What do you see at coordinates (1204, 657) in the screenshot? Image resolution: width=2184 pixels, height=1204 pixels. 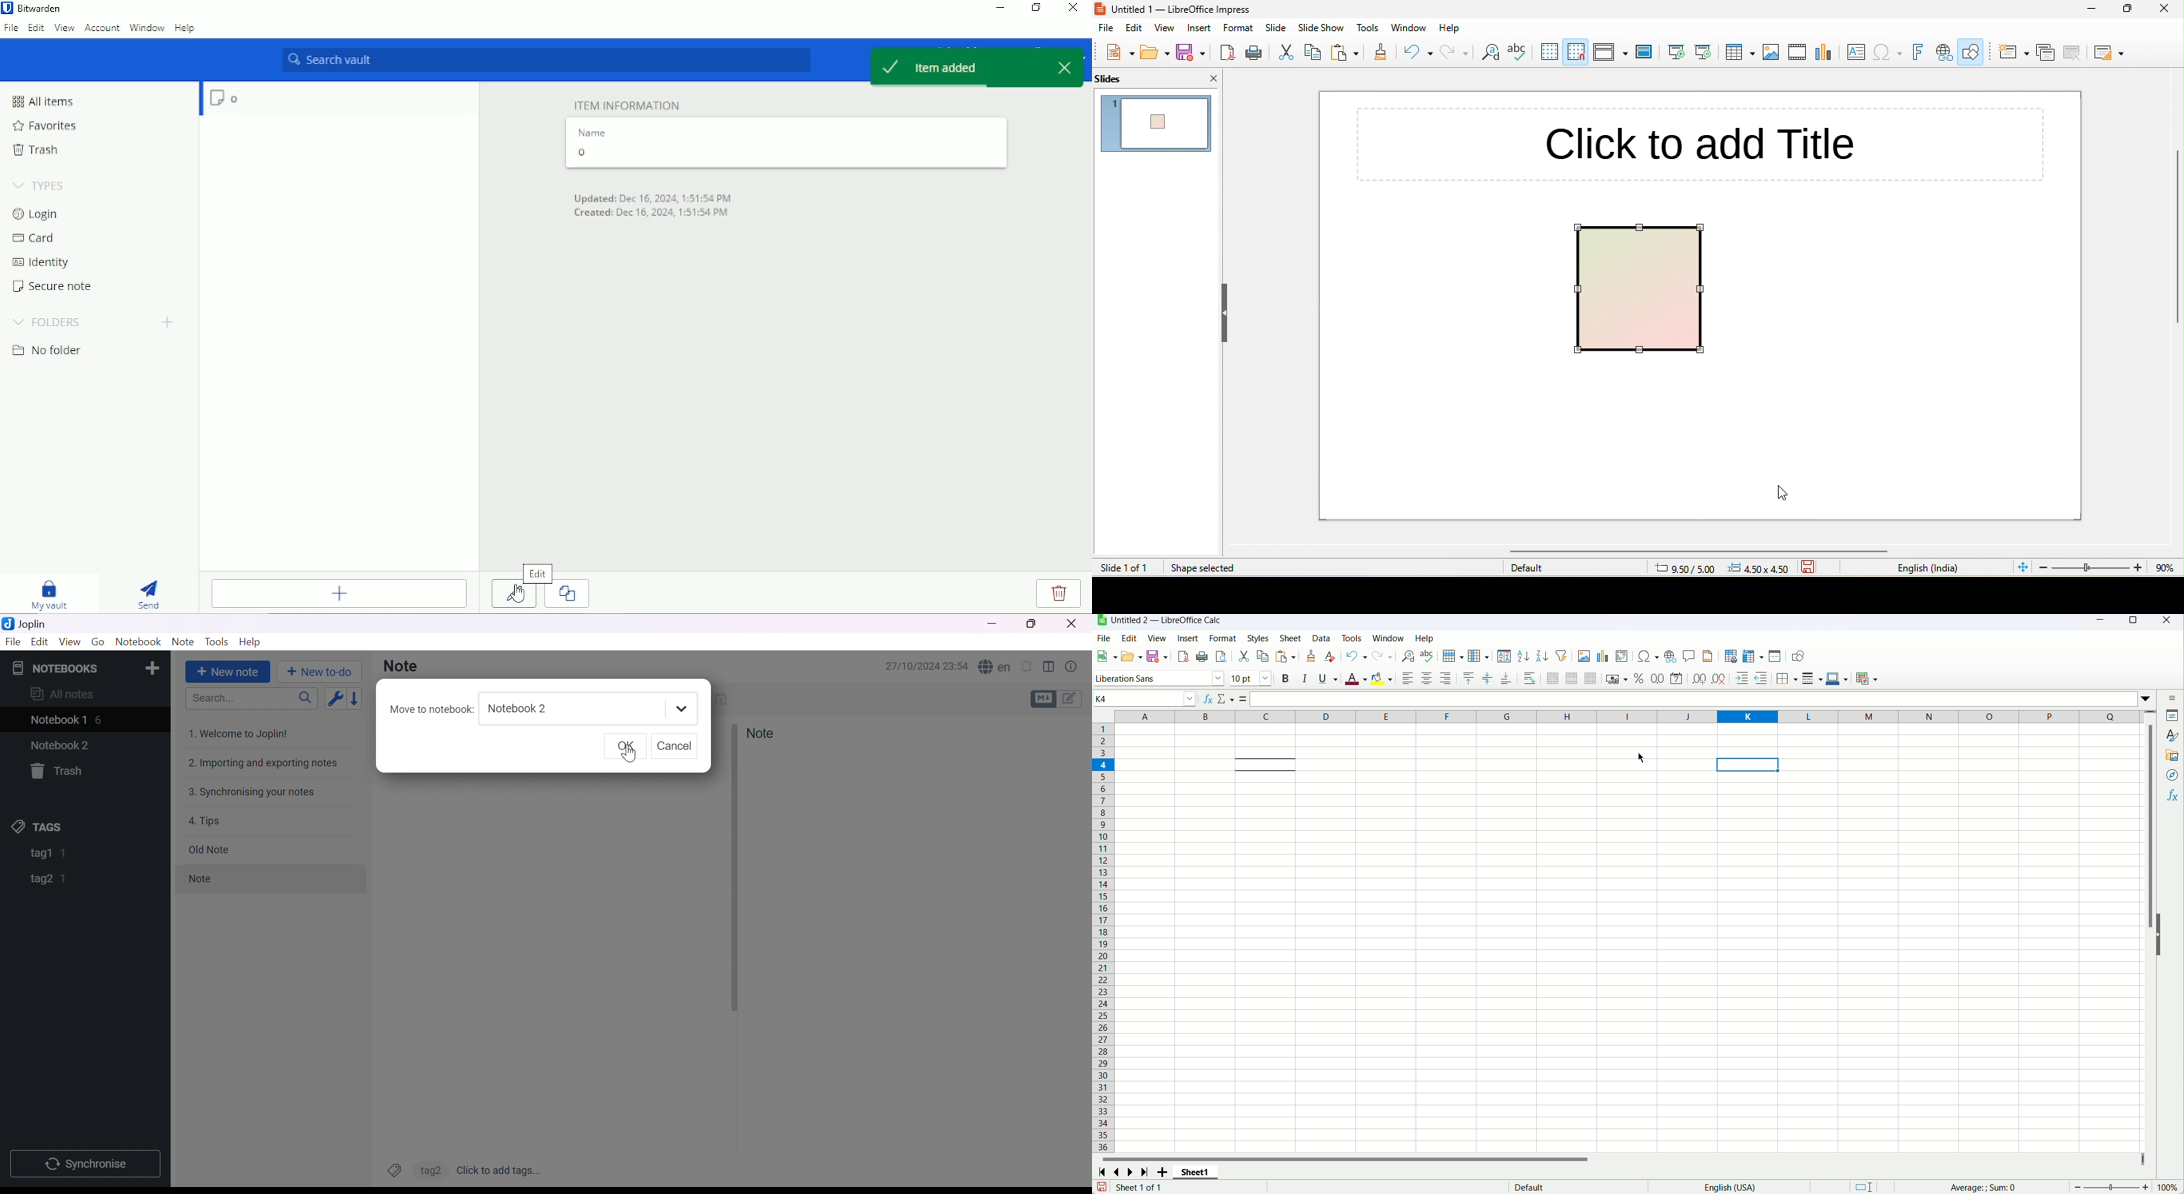 I see `Print` at bounding box center [1204, 657].